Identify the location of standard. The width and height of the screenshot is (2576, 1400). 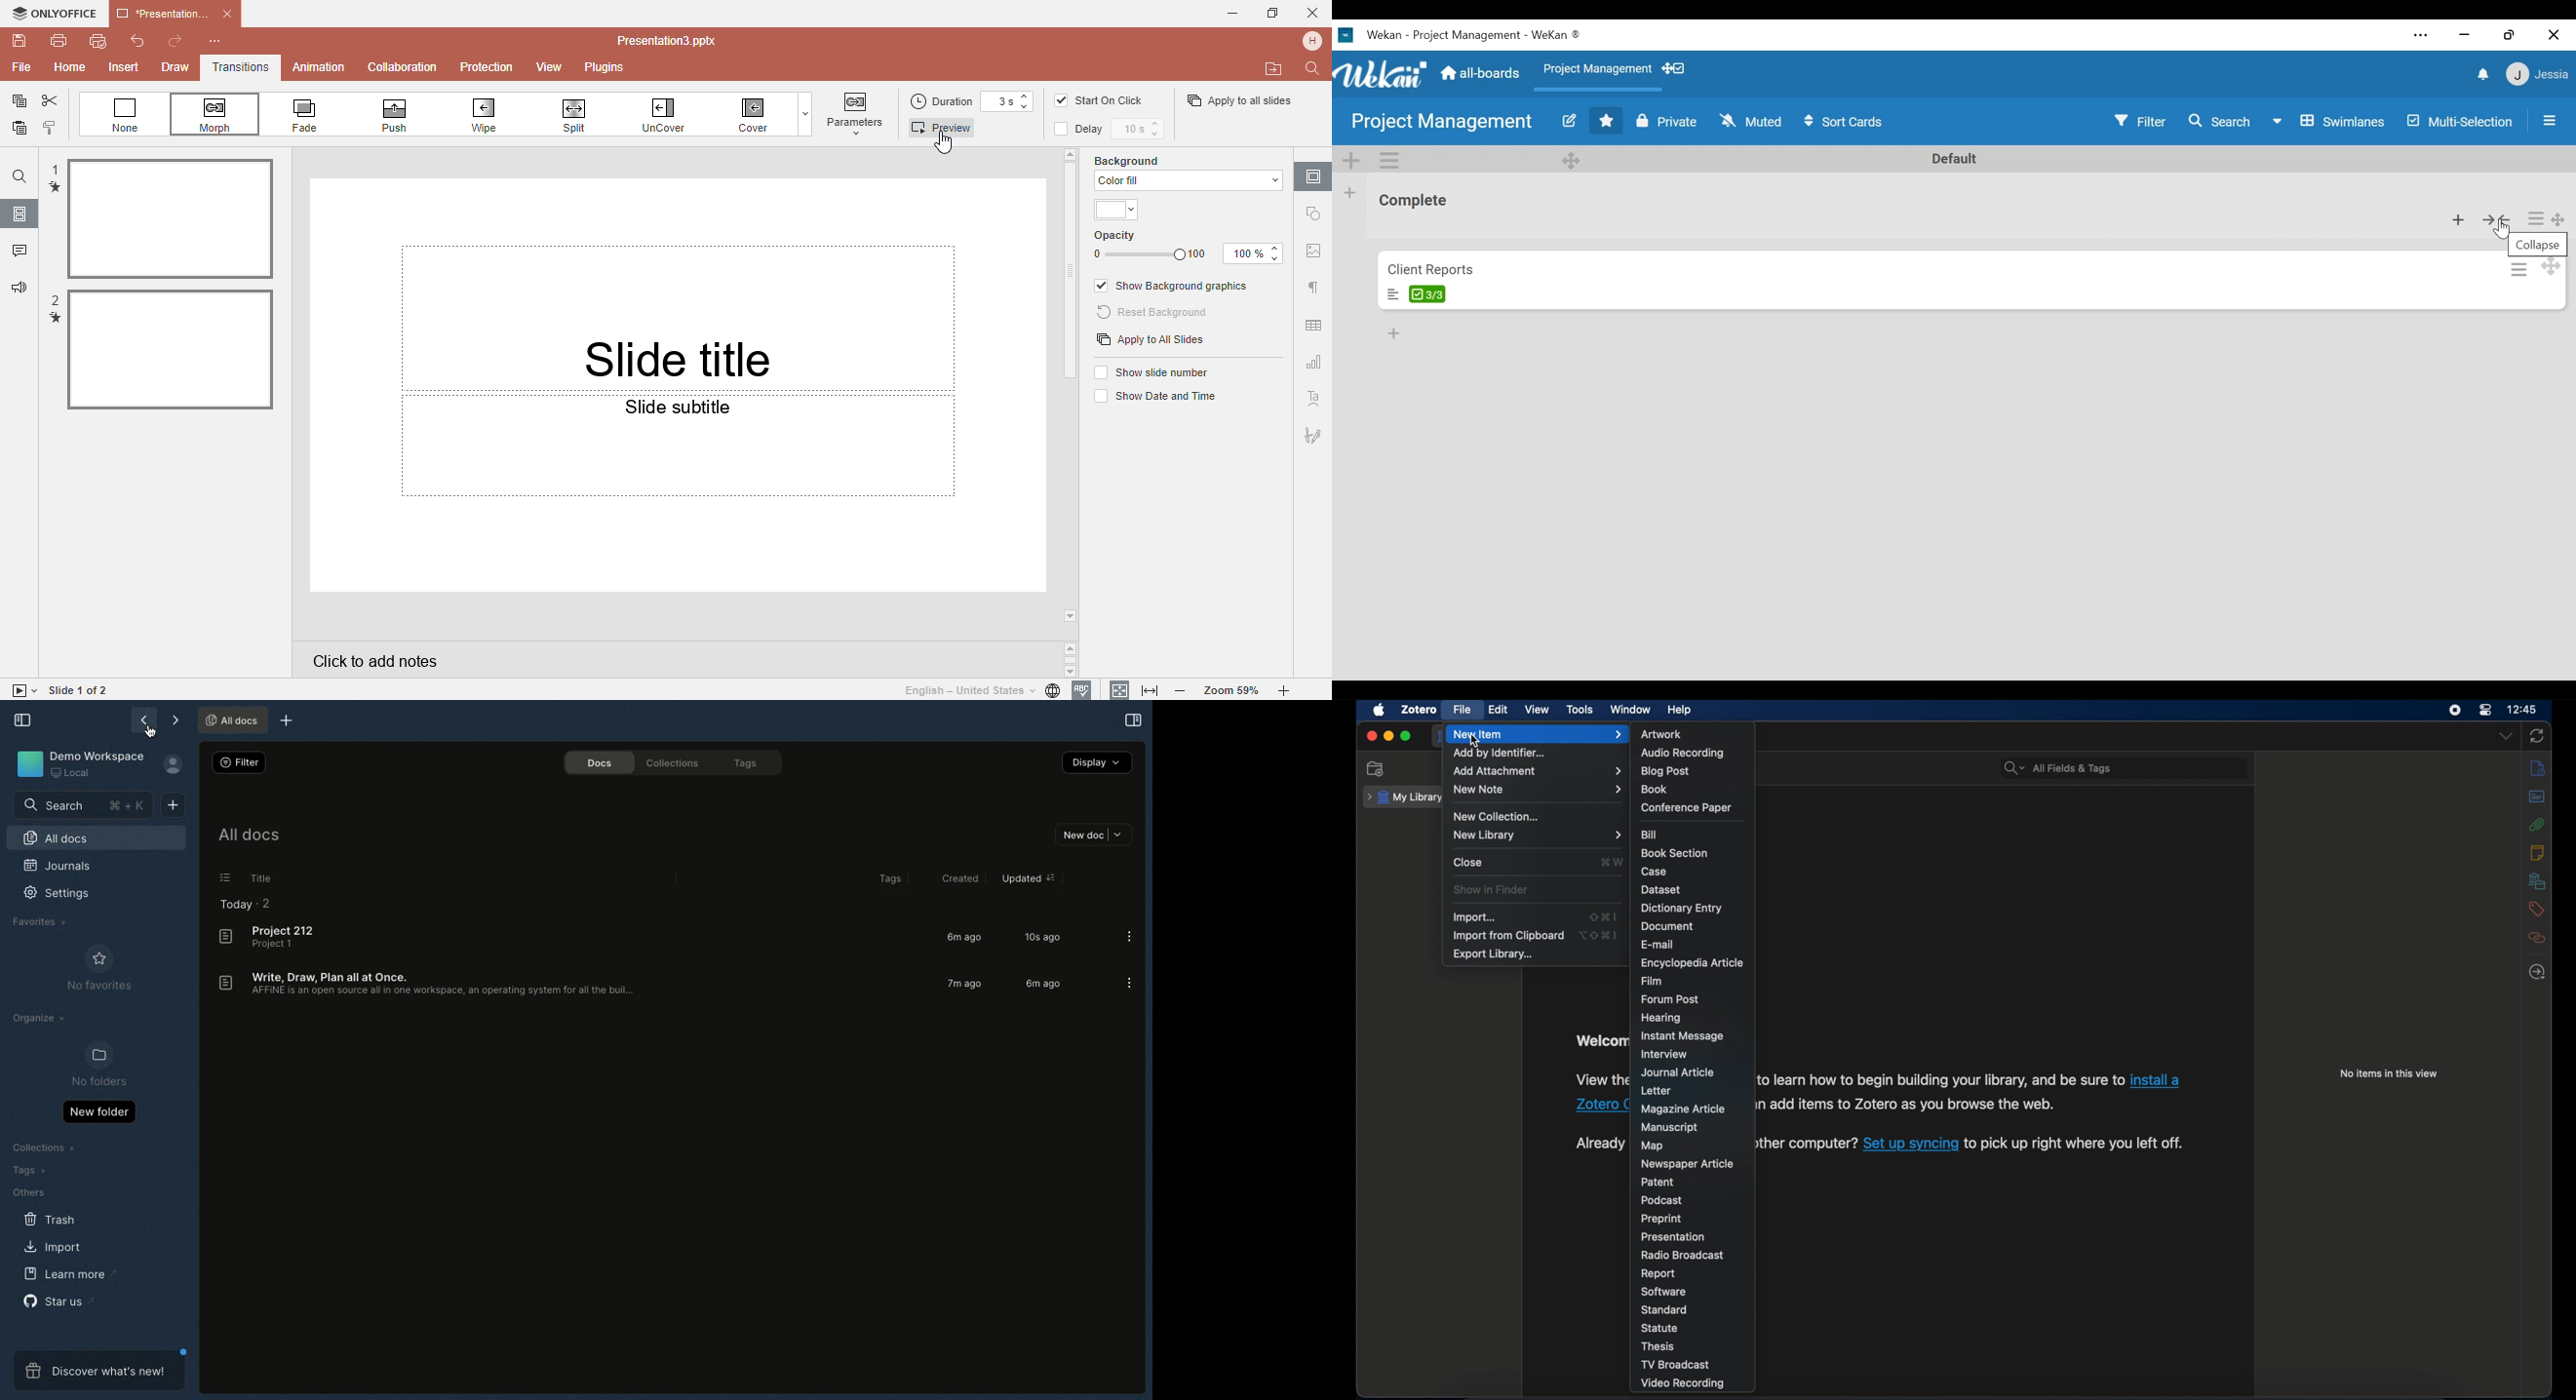
(1665, 1310).